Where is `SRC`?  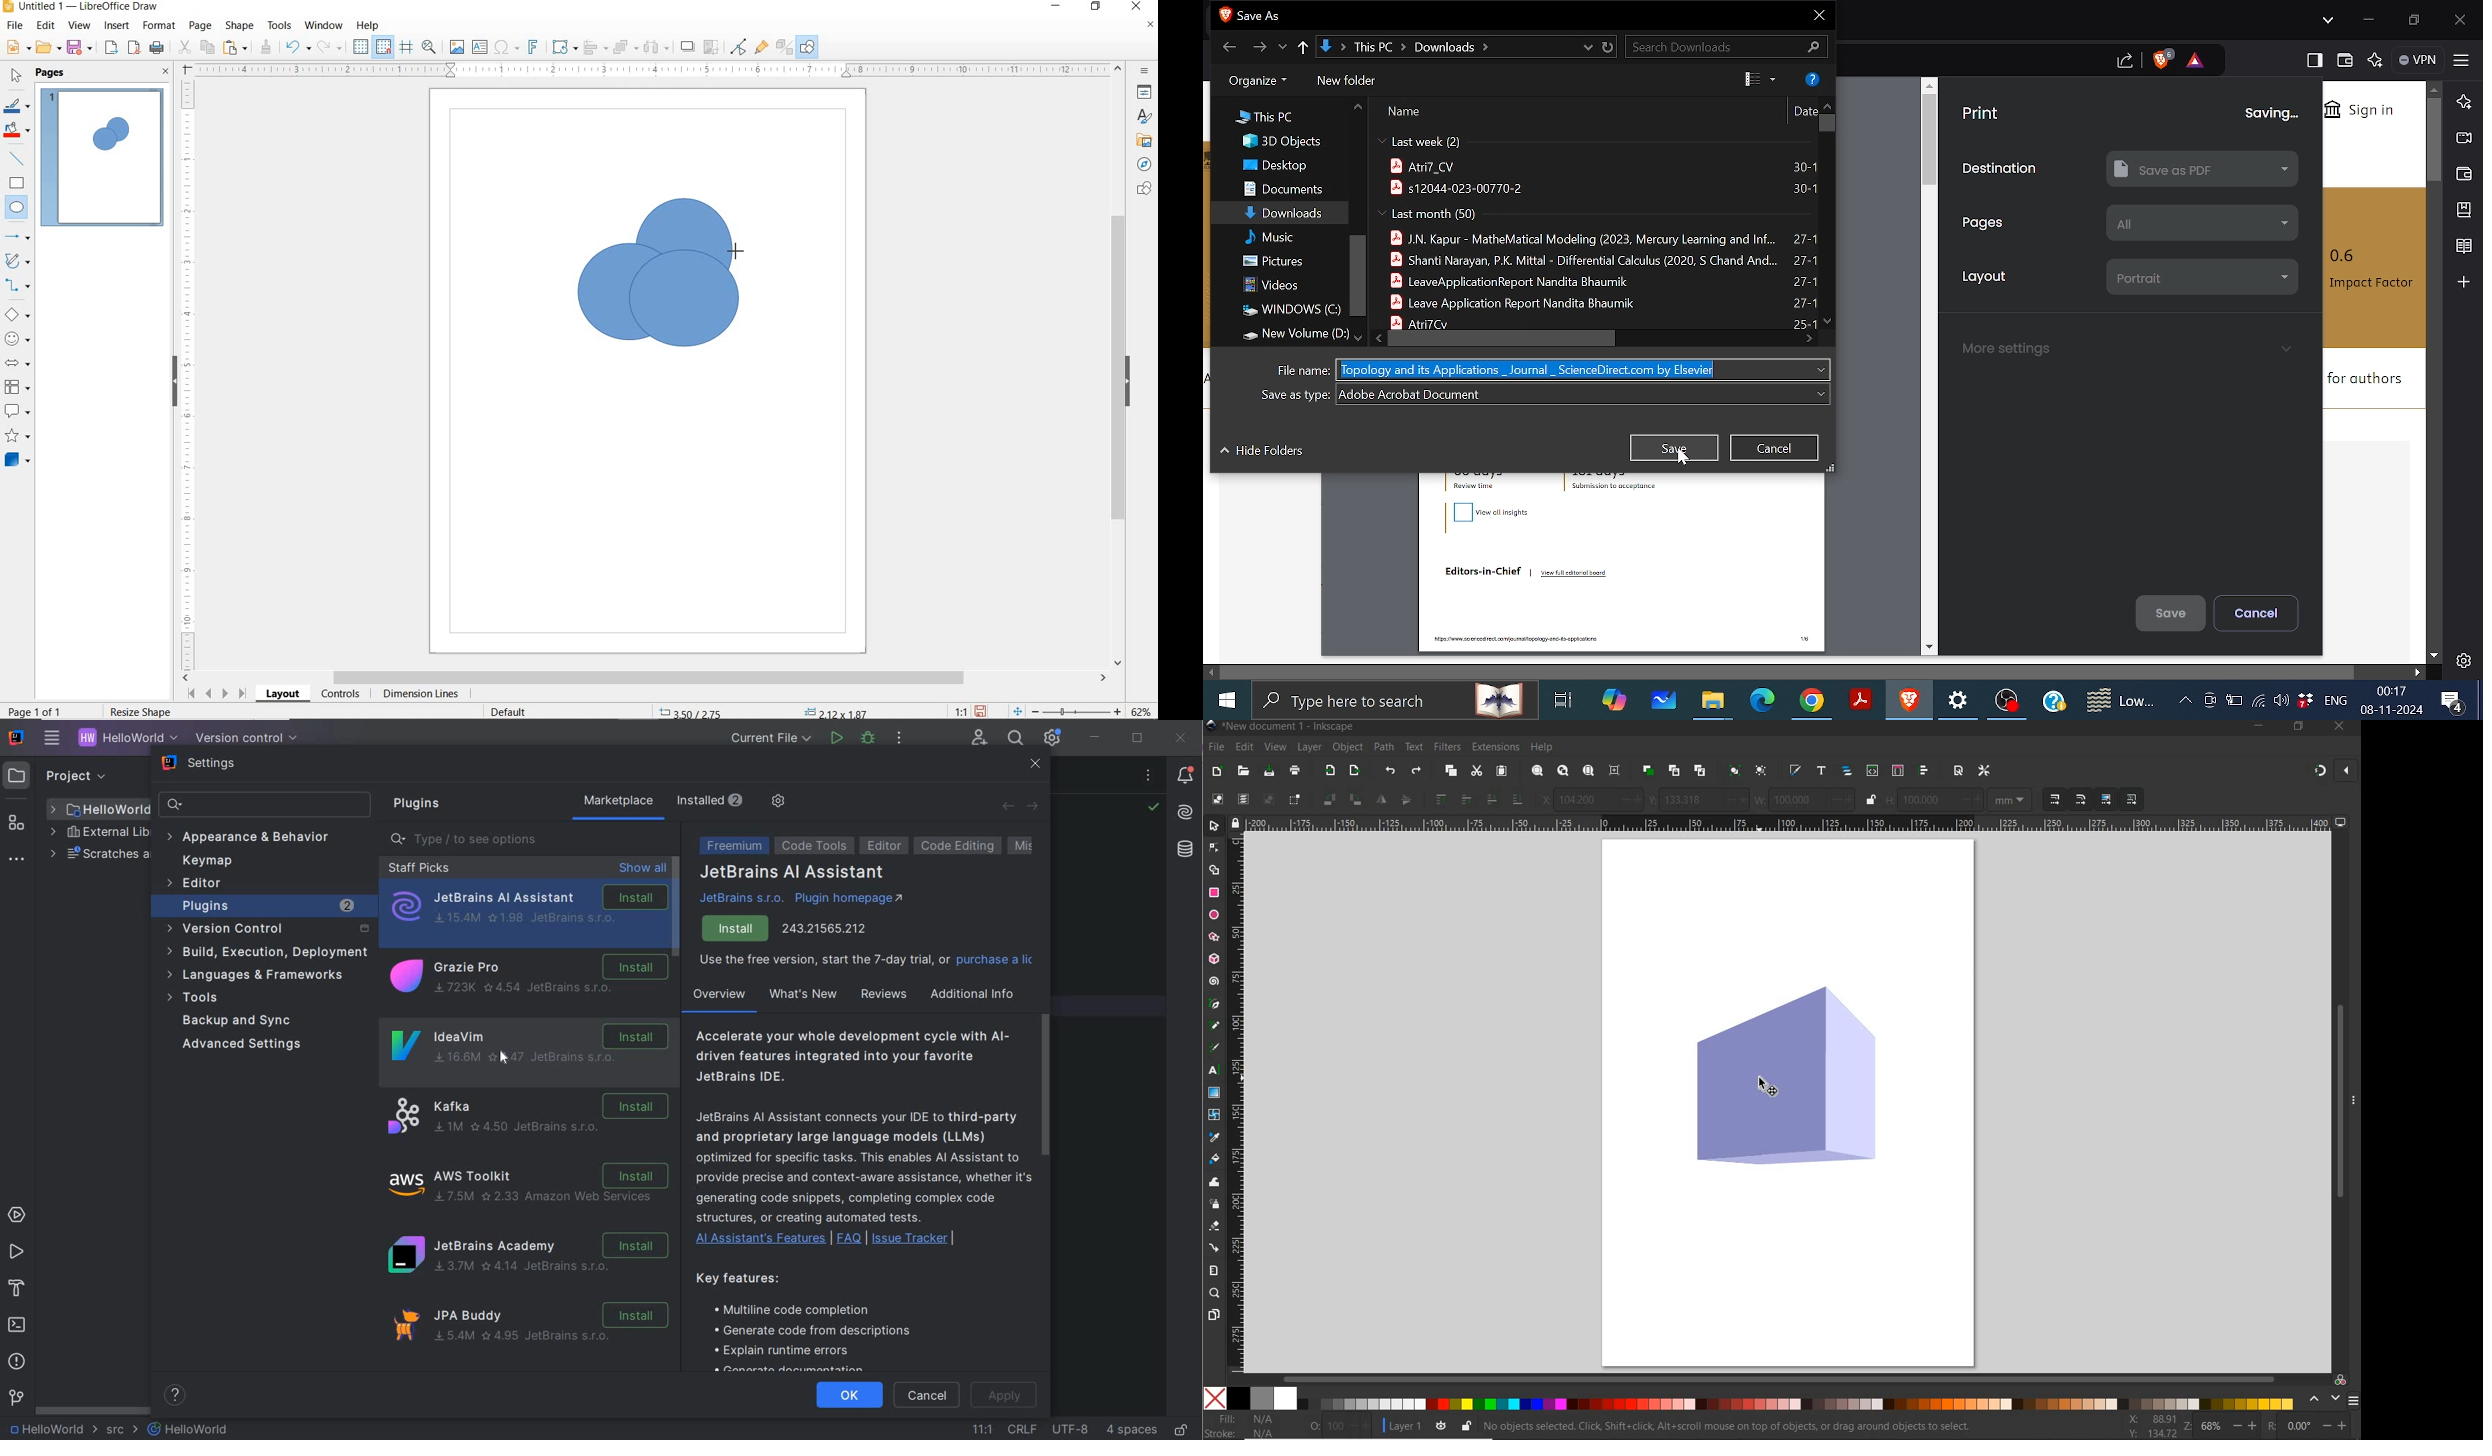 SRC is located at coordinates (122, 1430).